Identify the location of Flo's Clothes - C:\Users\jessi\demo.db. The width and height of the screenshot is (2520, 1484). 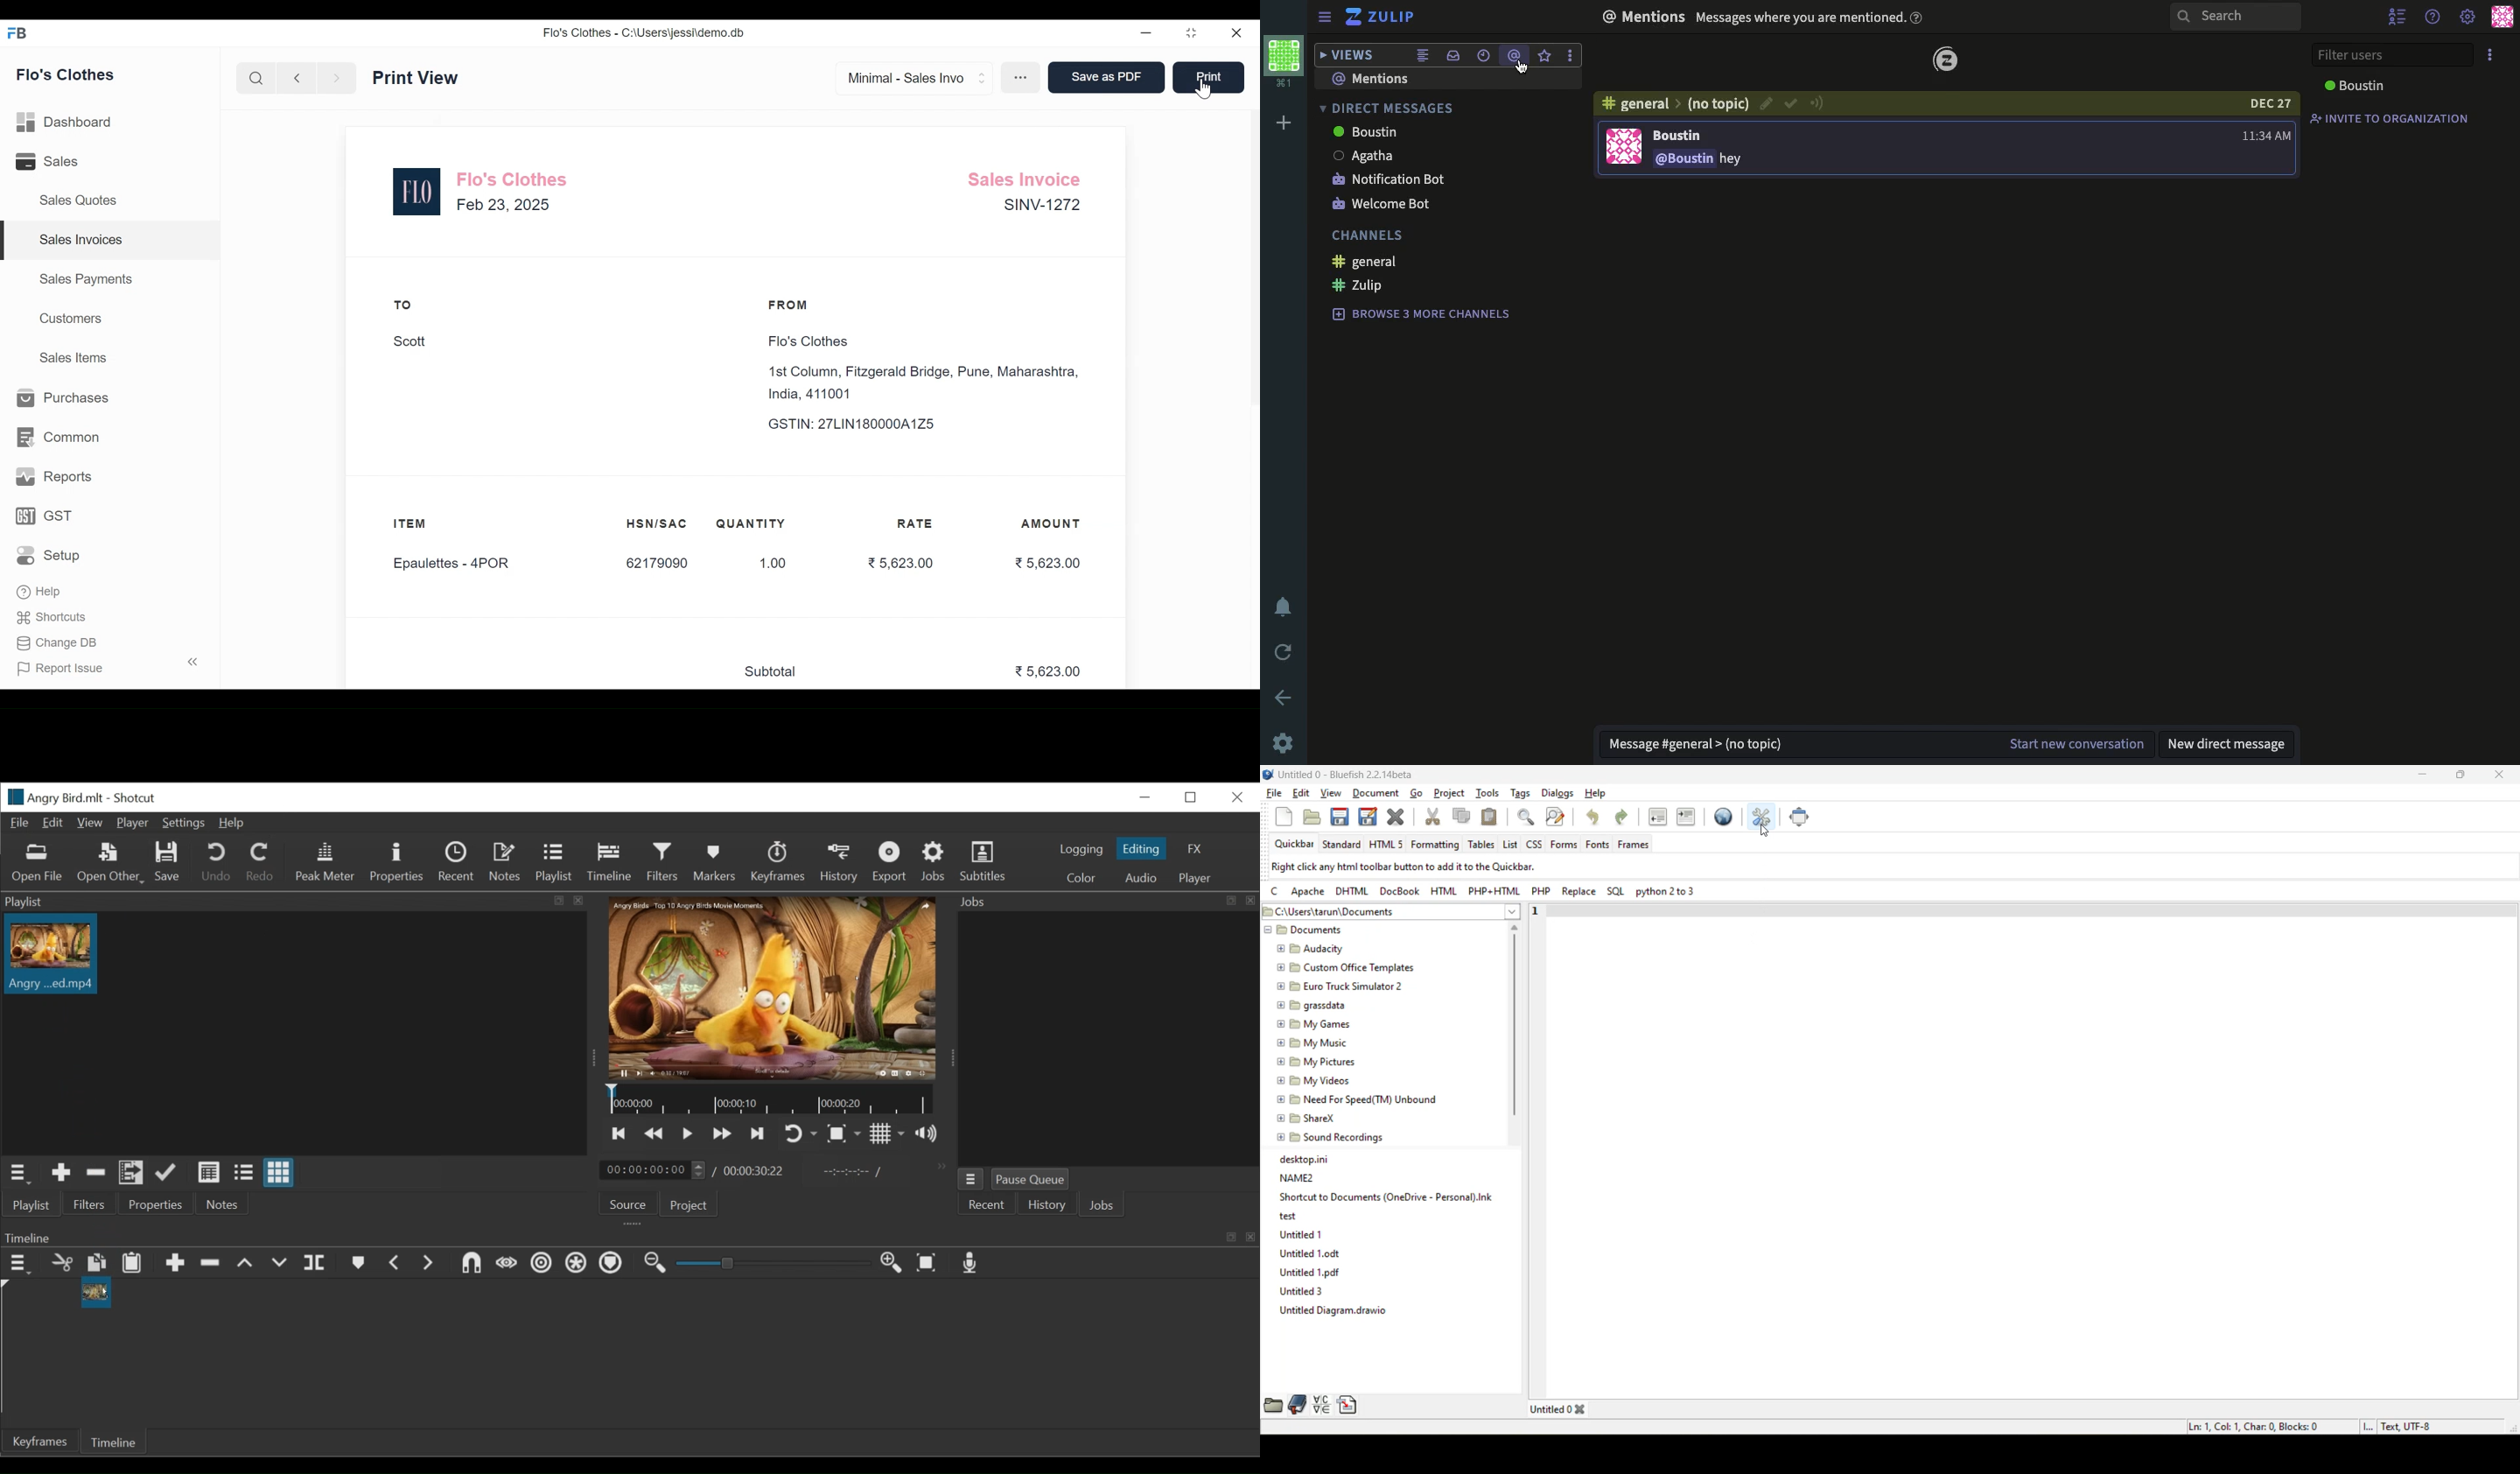
(644, 32).